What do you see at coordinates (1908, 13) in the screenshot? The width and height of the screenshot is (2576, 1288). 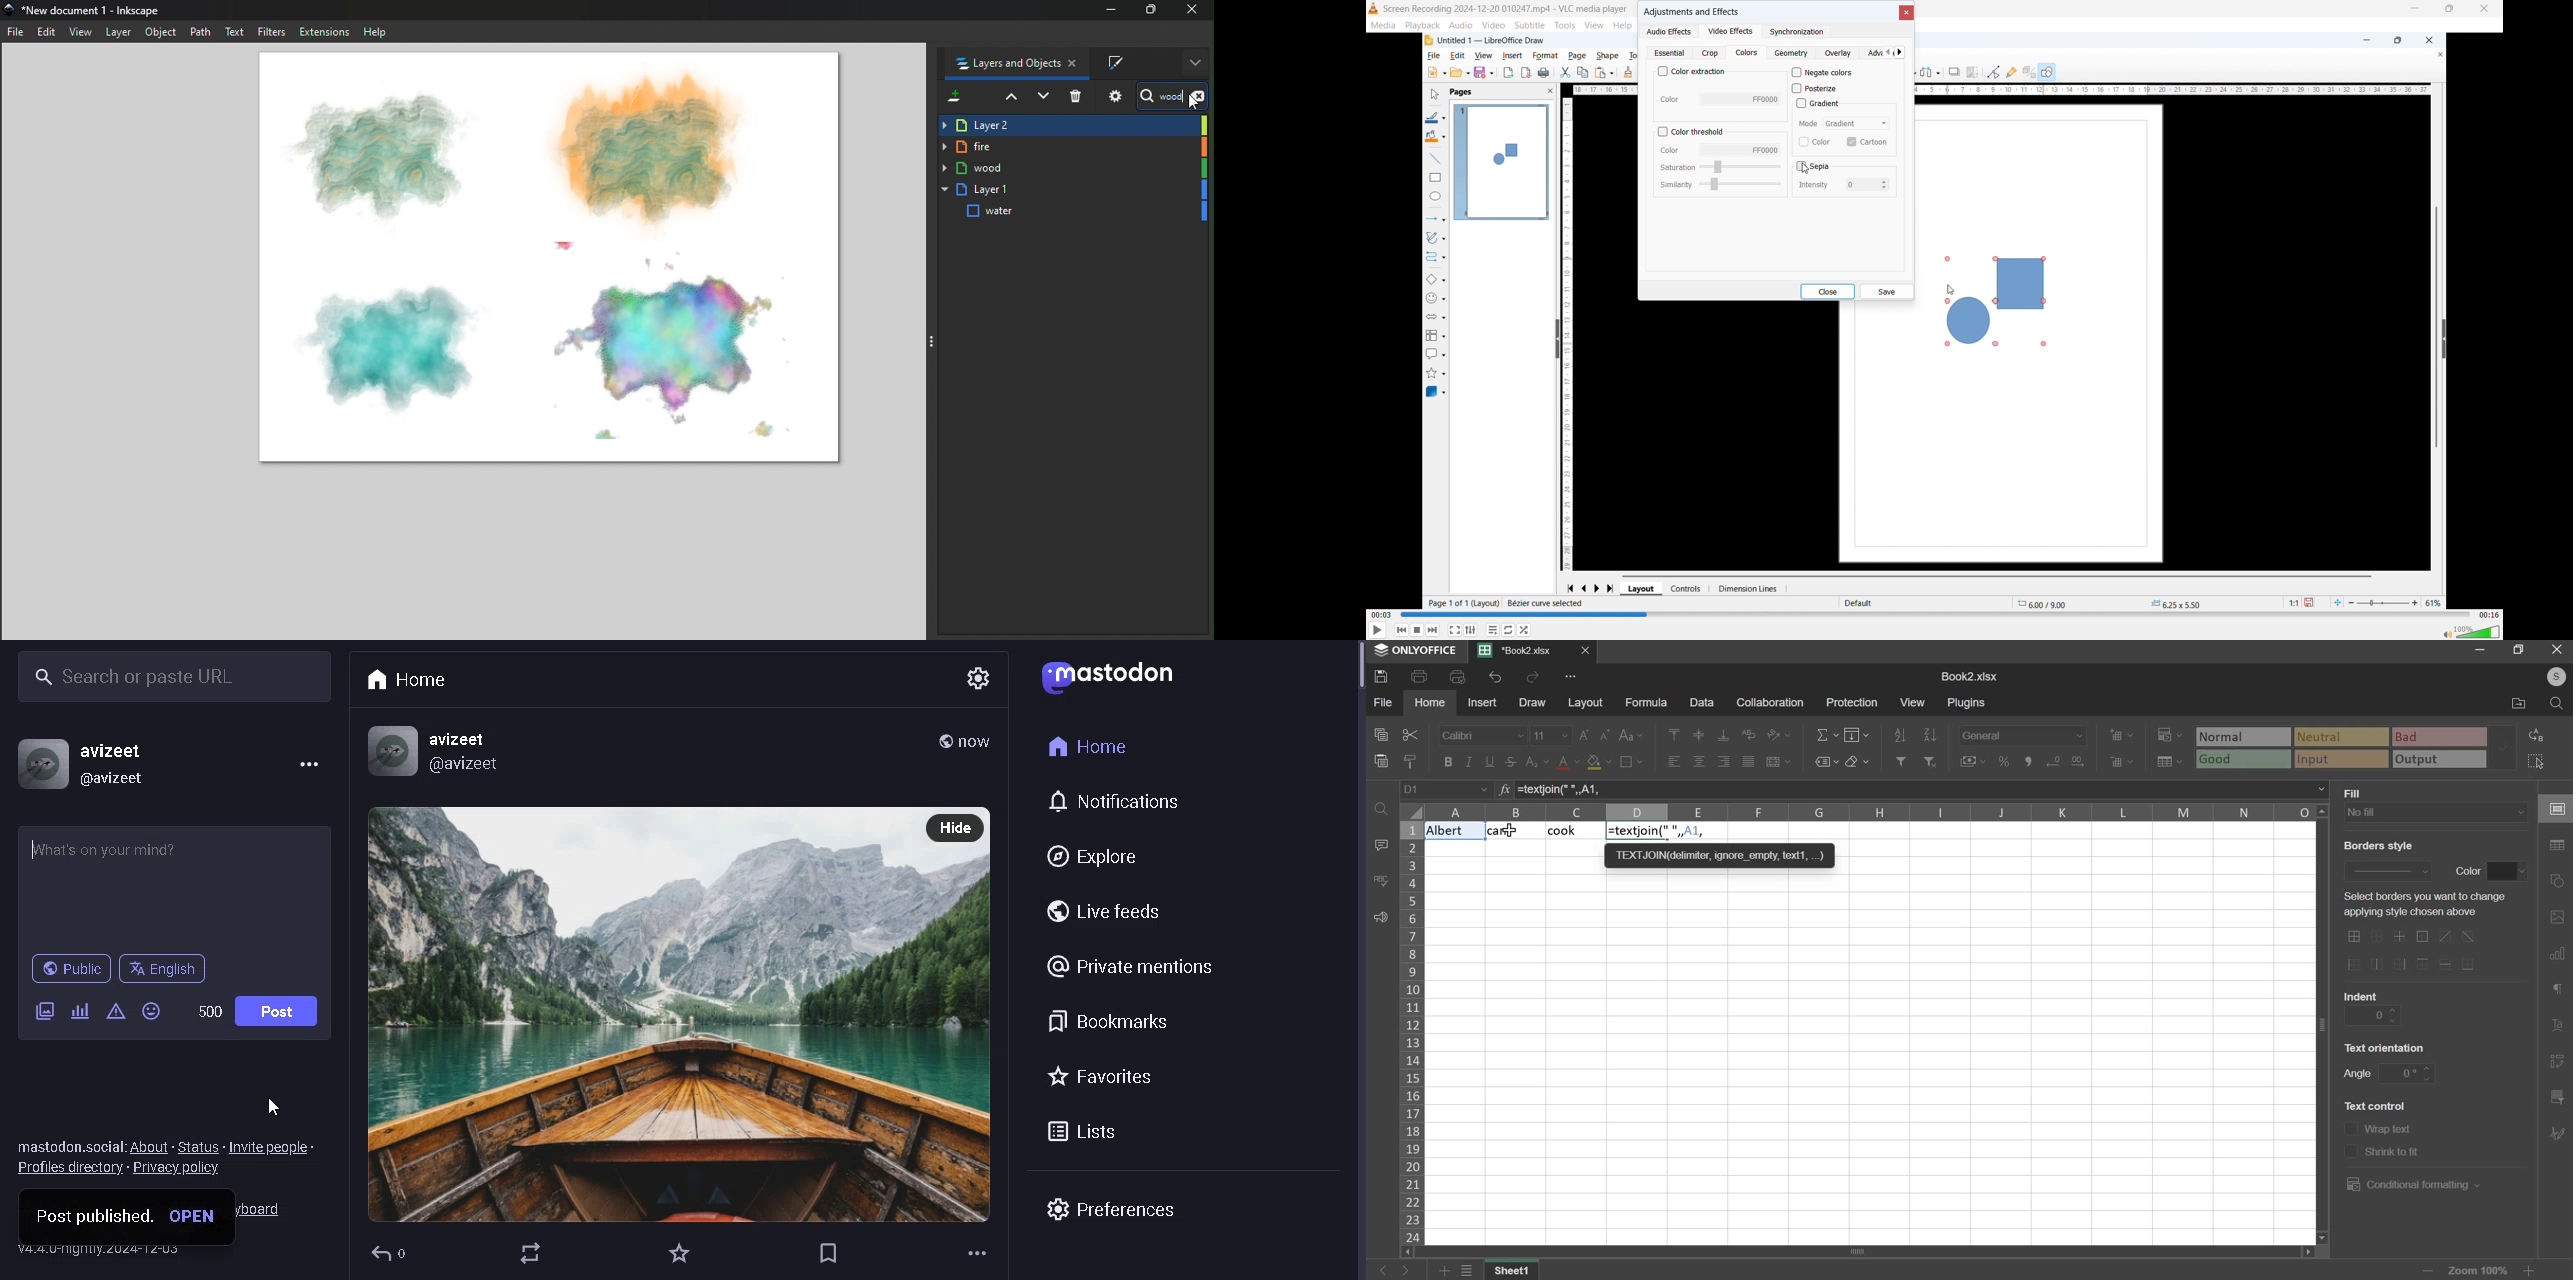 I see `close Dialogue box ` at bounding box center [1908, 13].